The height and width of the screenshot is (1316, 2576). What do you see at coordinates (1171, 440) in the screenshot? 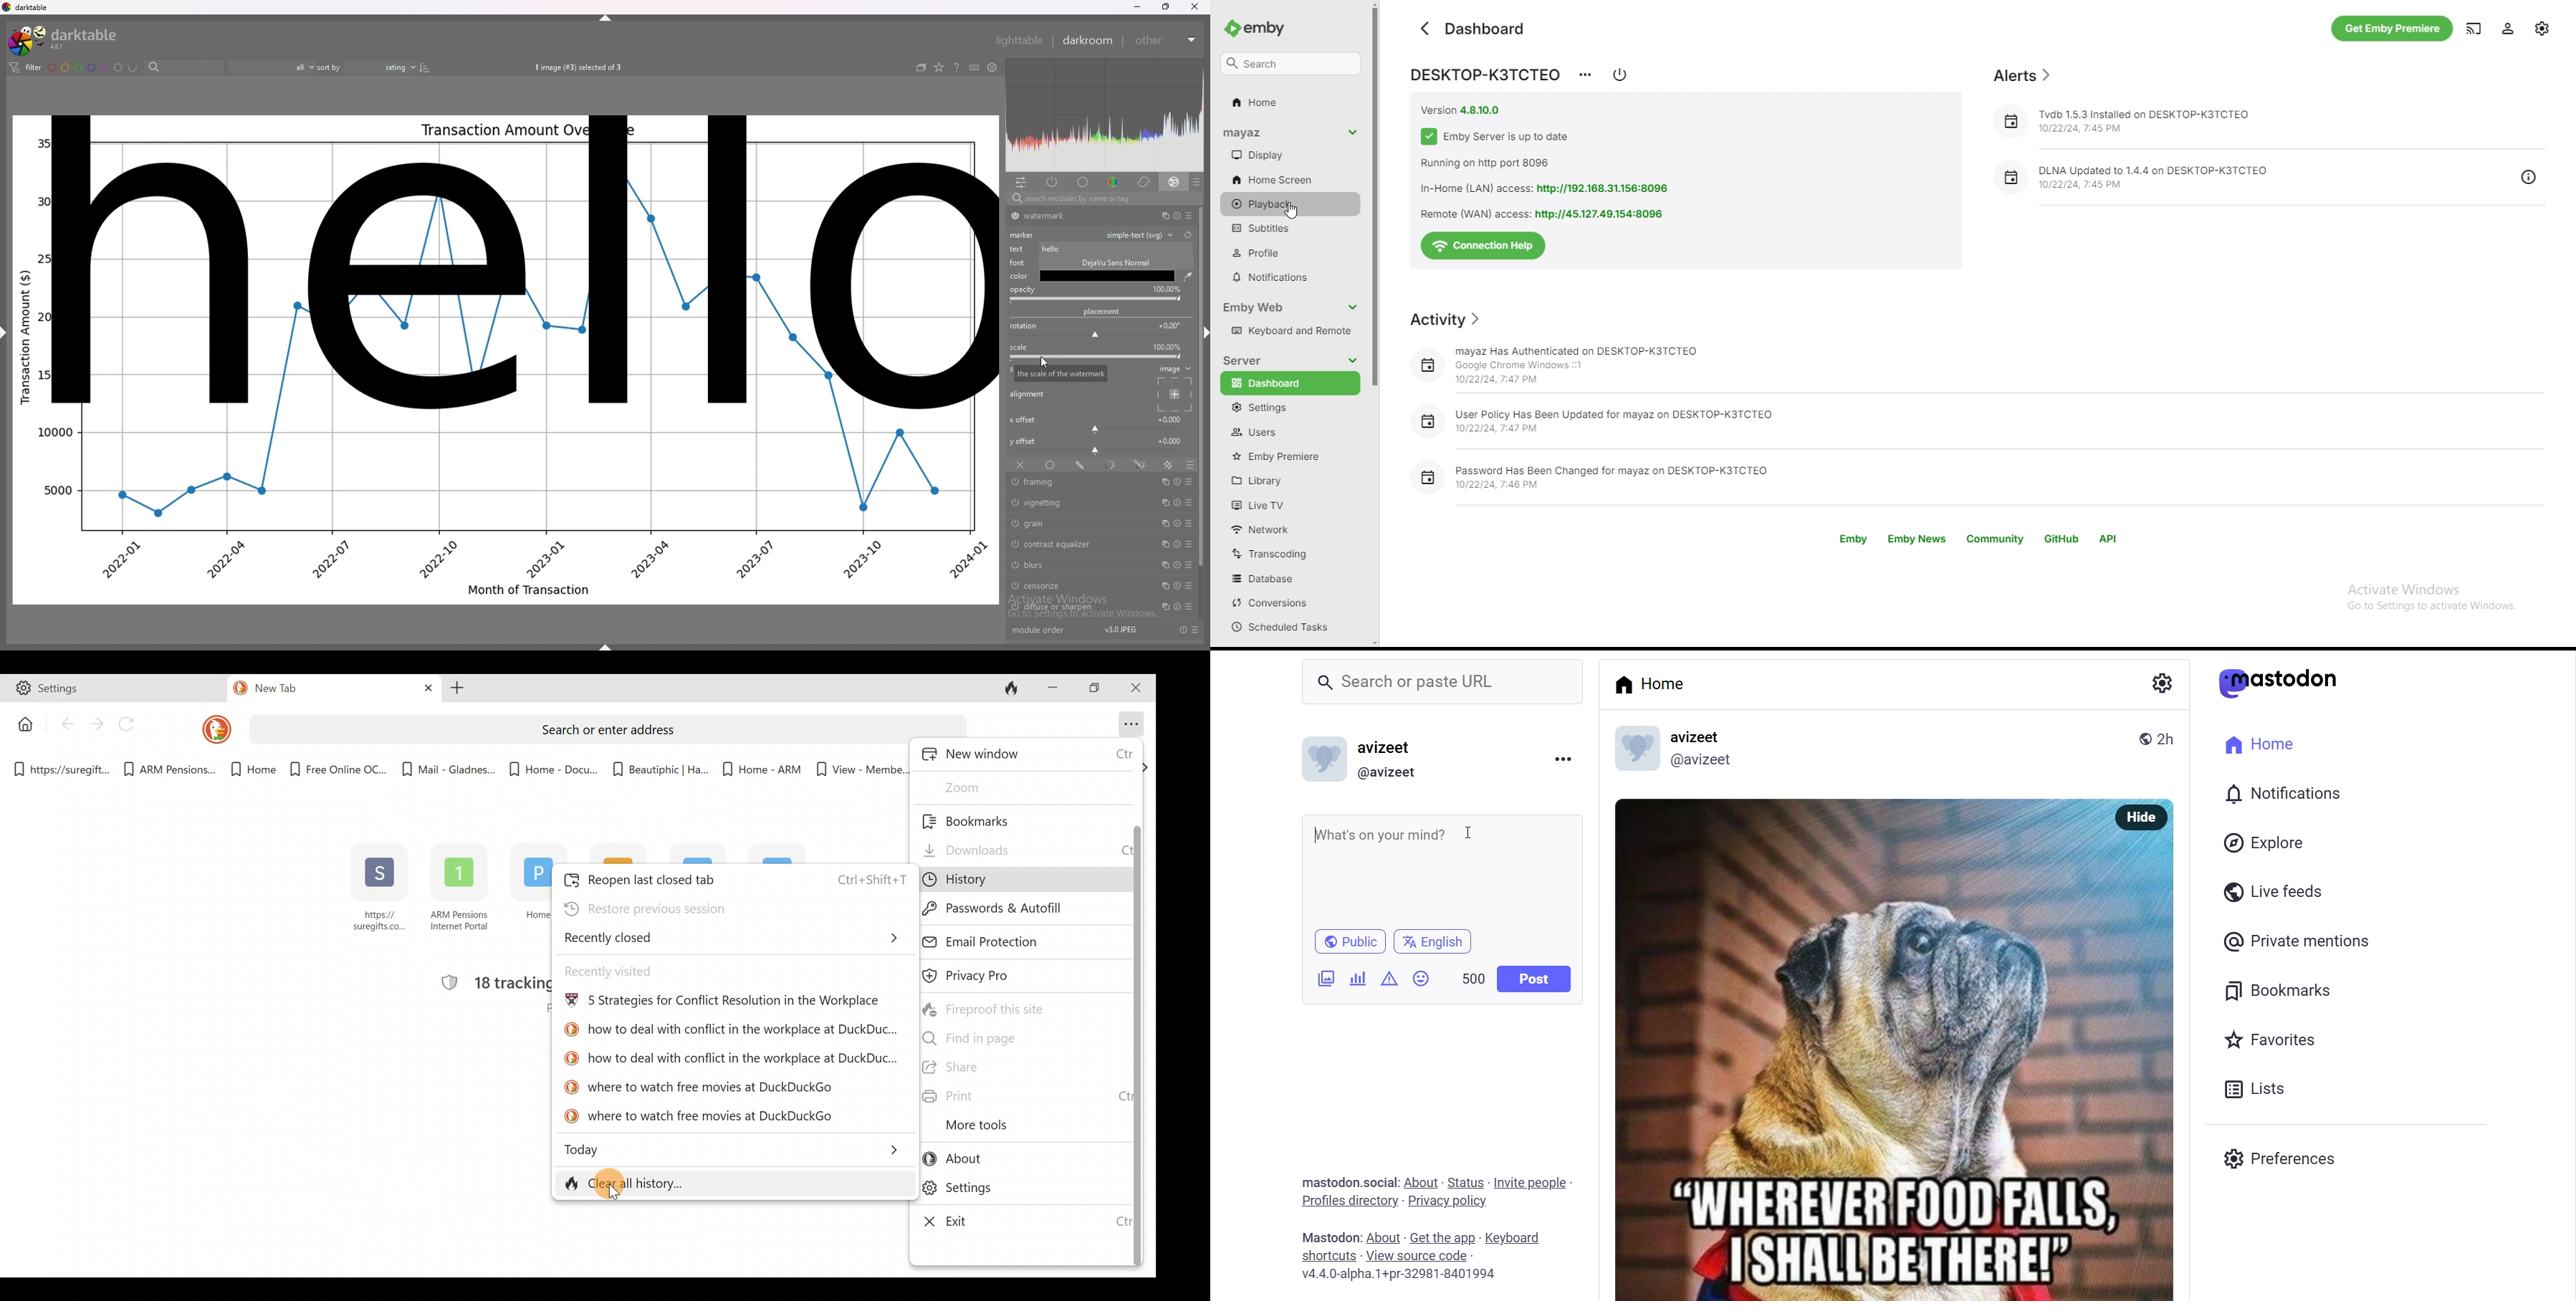
I see `y offset` at bounding box center [1171, 440].